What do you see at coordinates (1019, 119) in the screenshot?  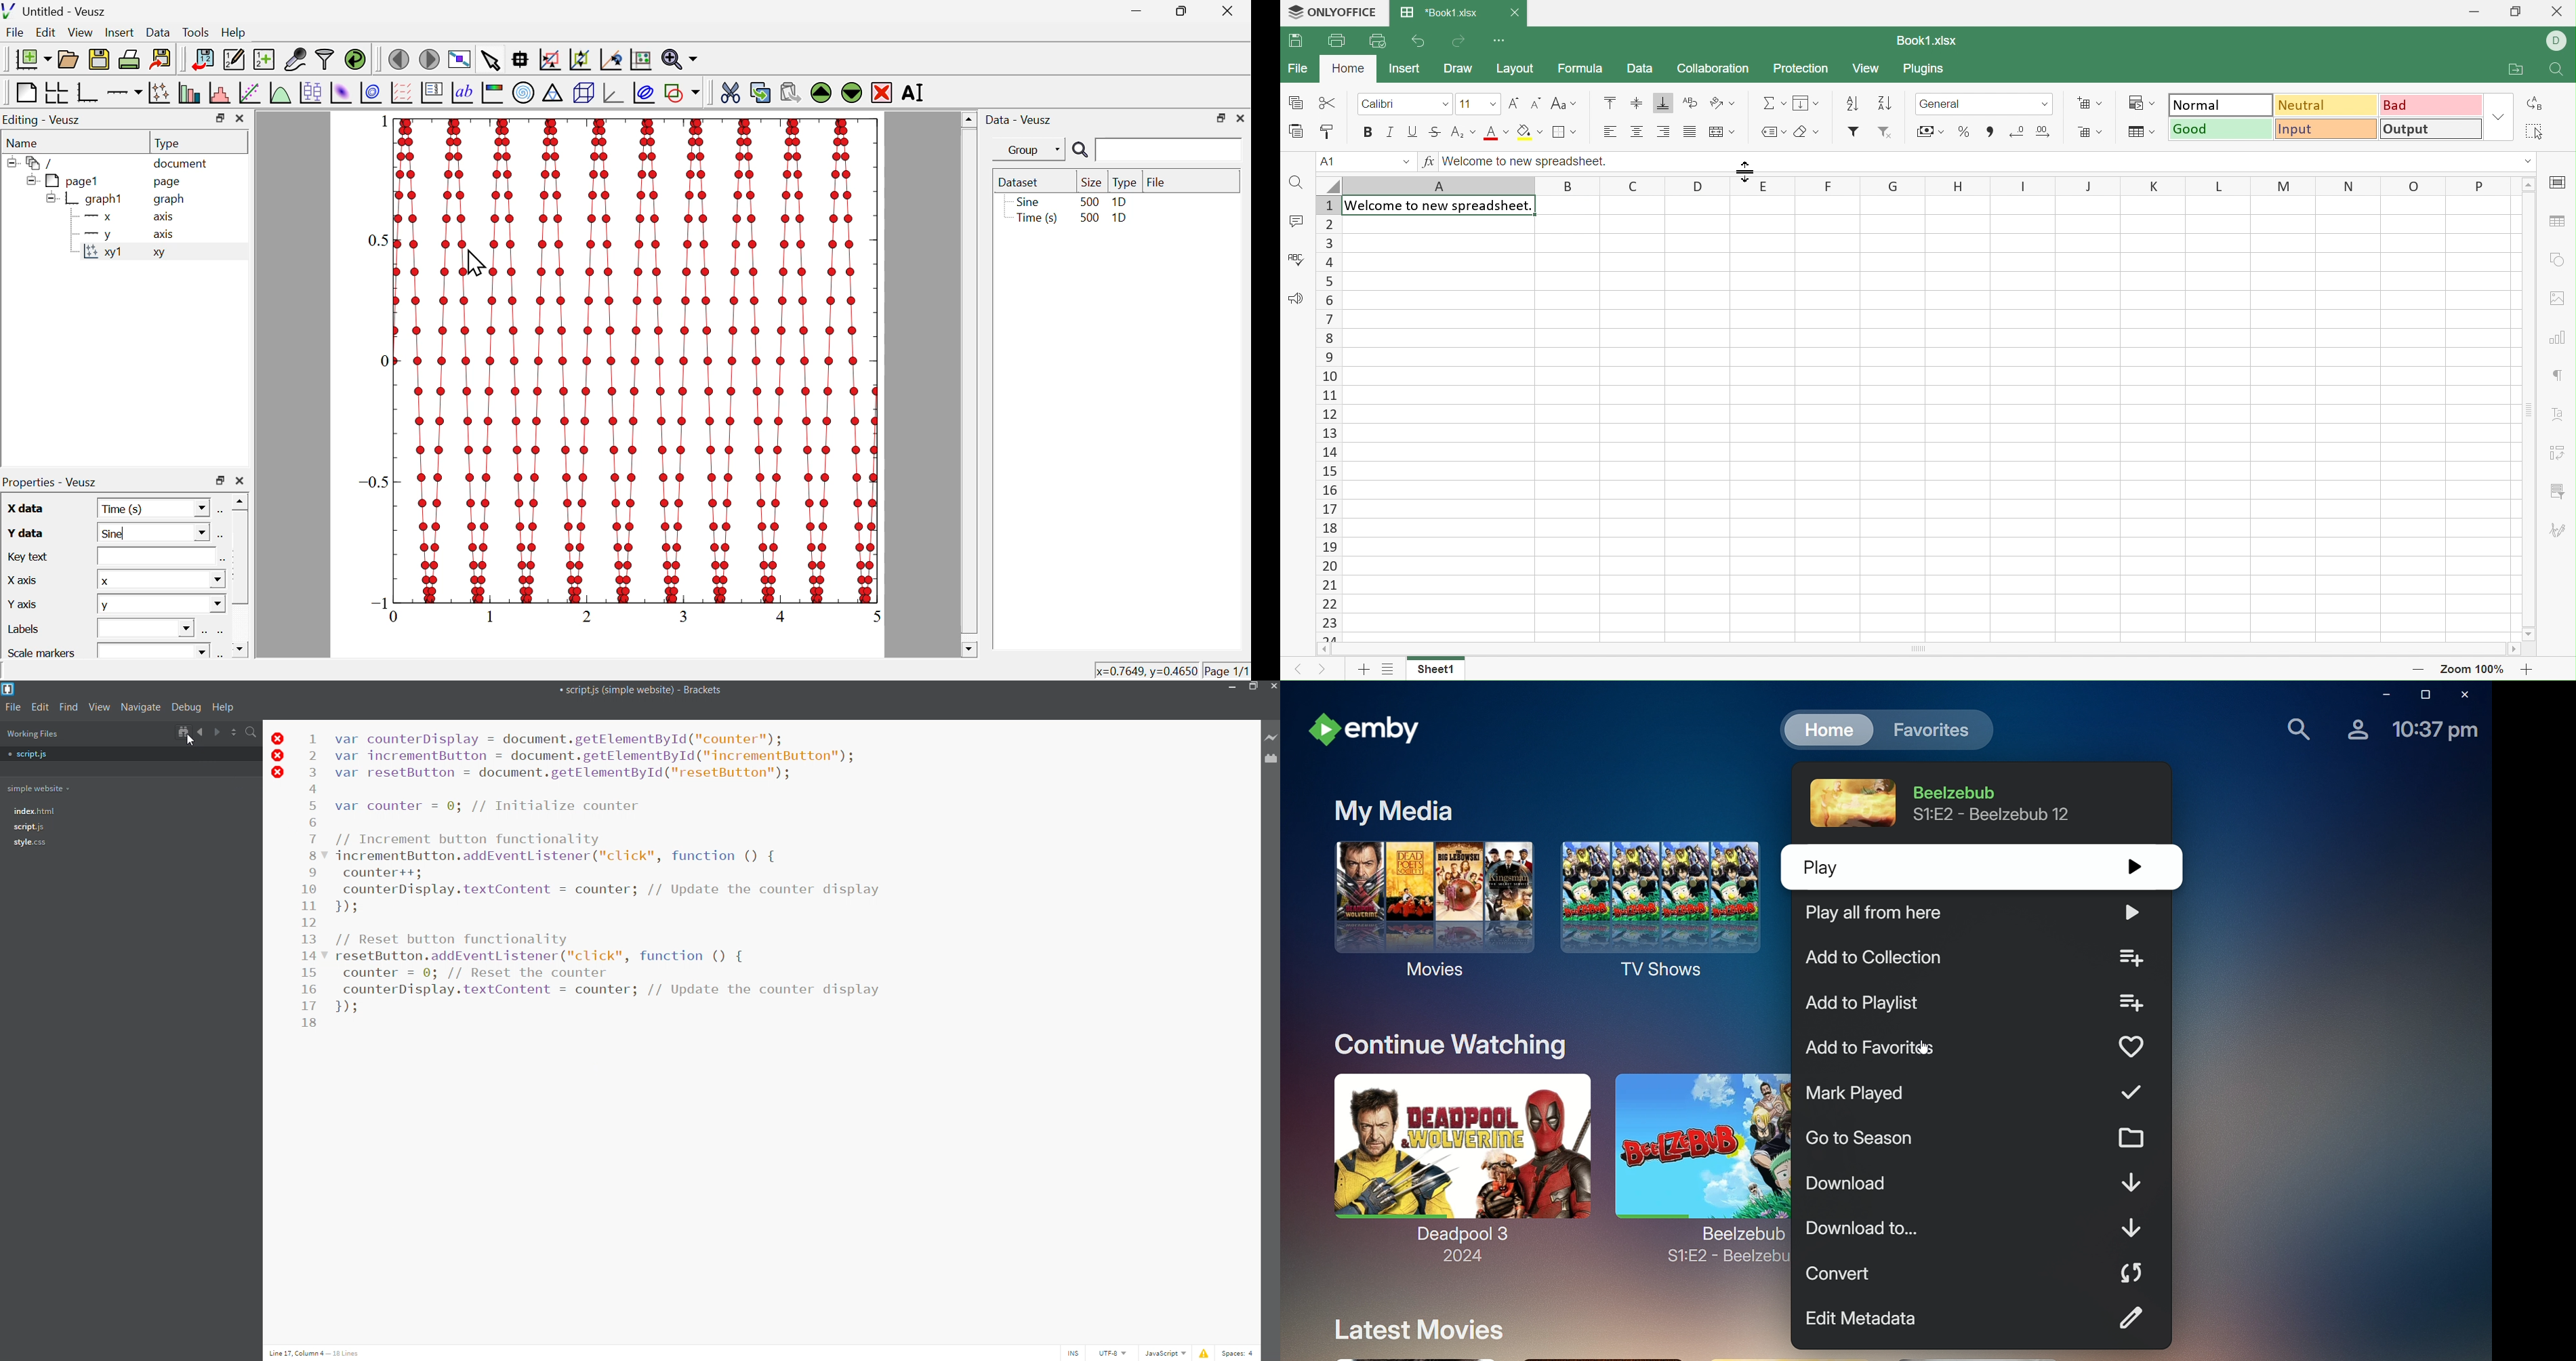 I see `data veusz` at bounding box center [1019, 119].